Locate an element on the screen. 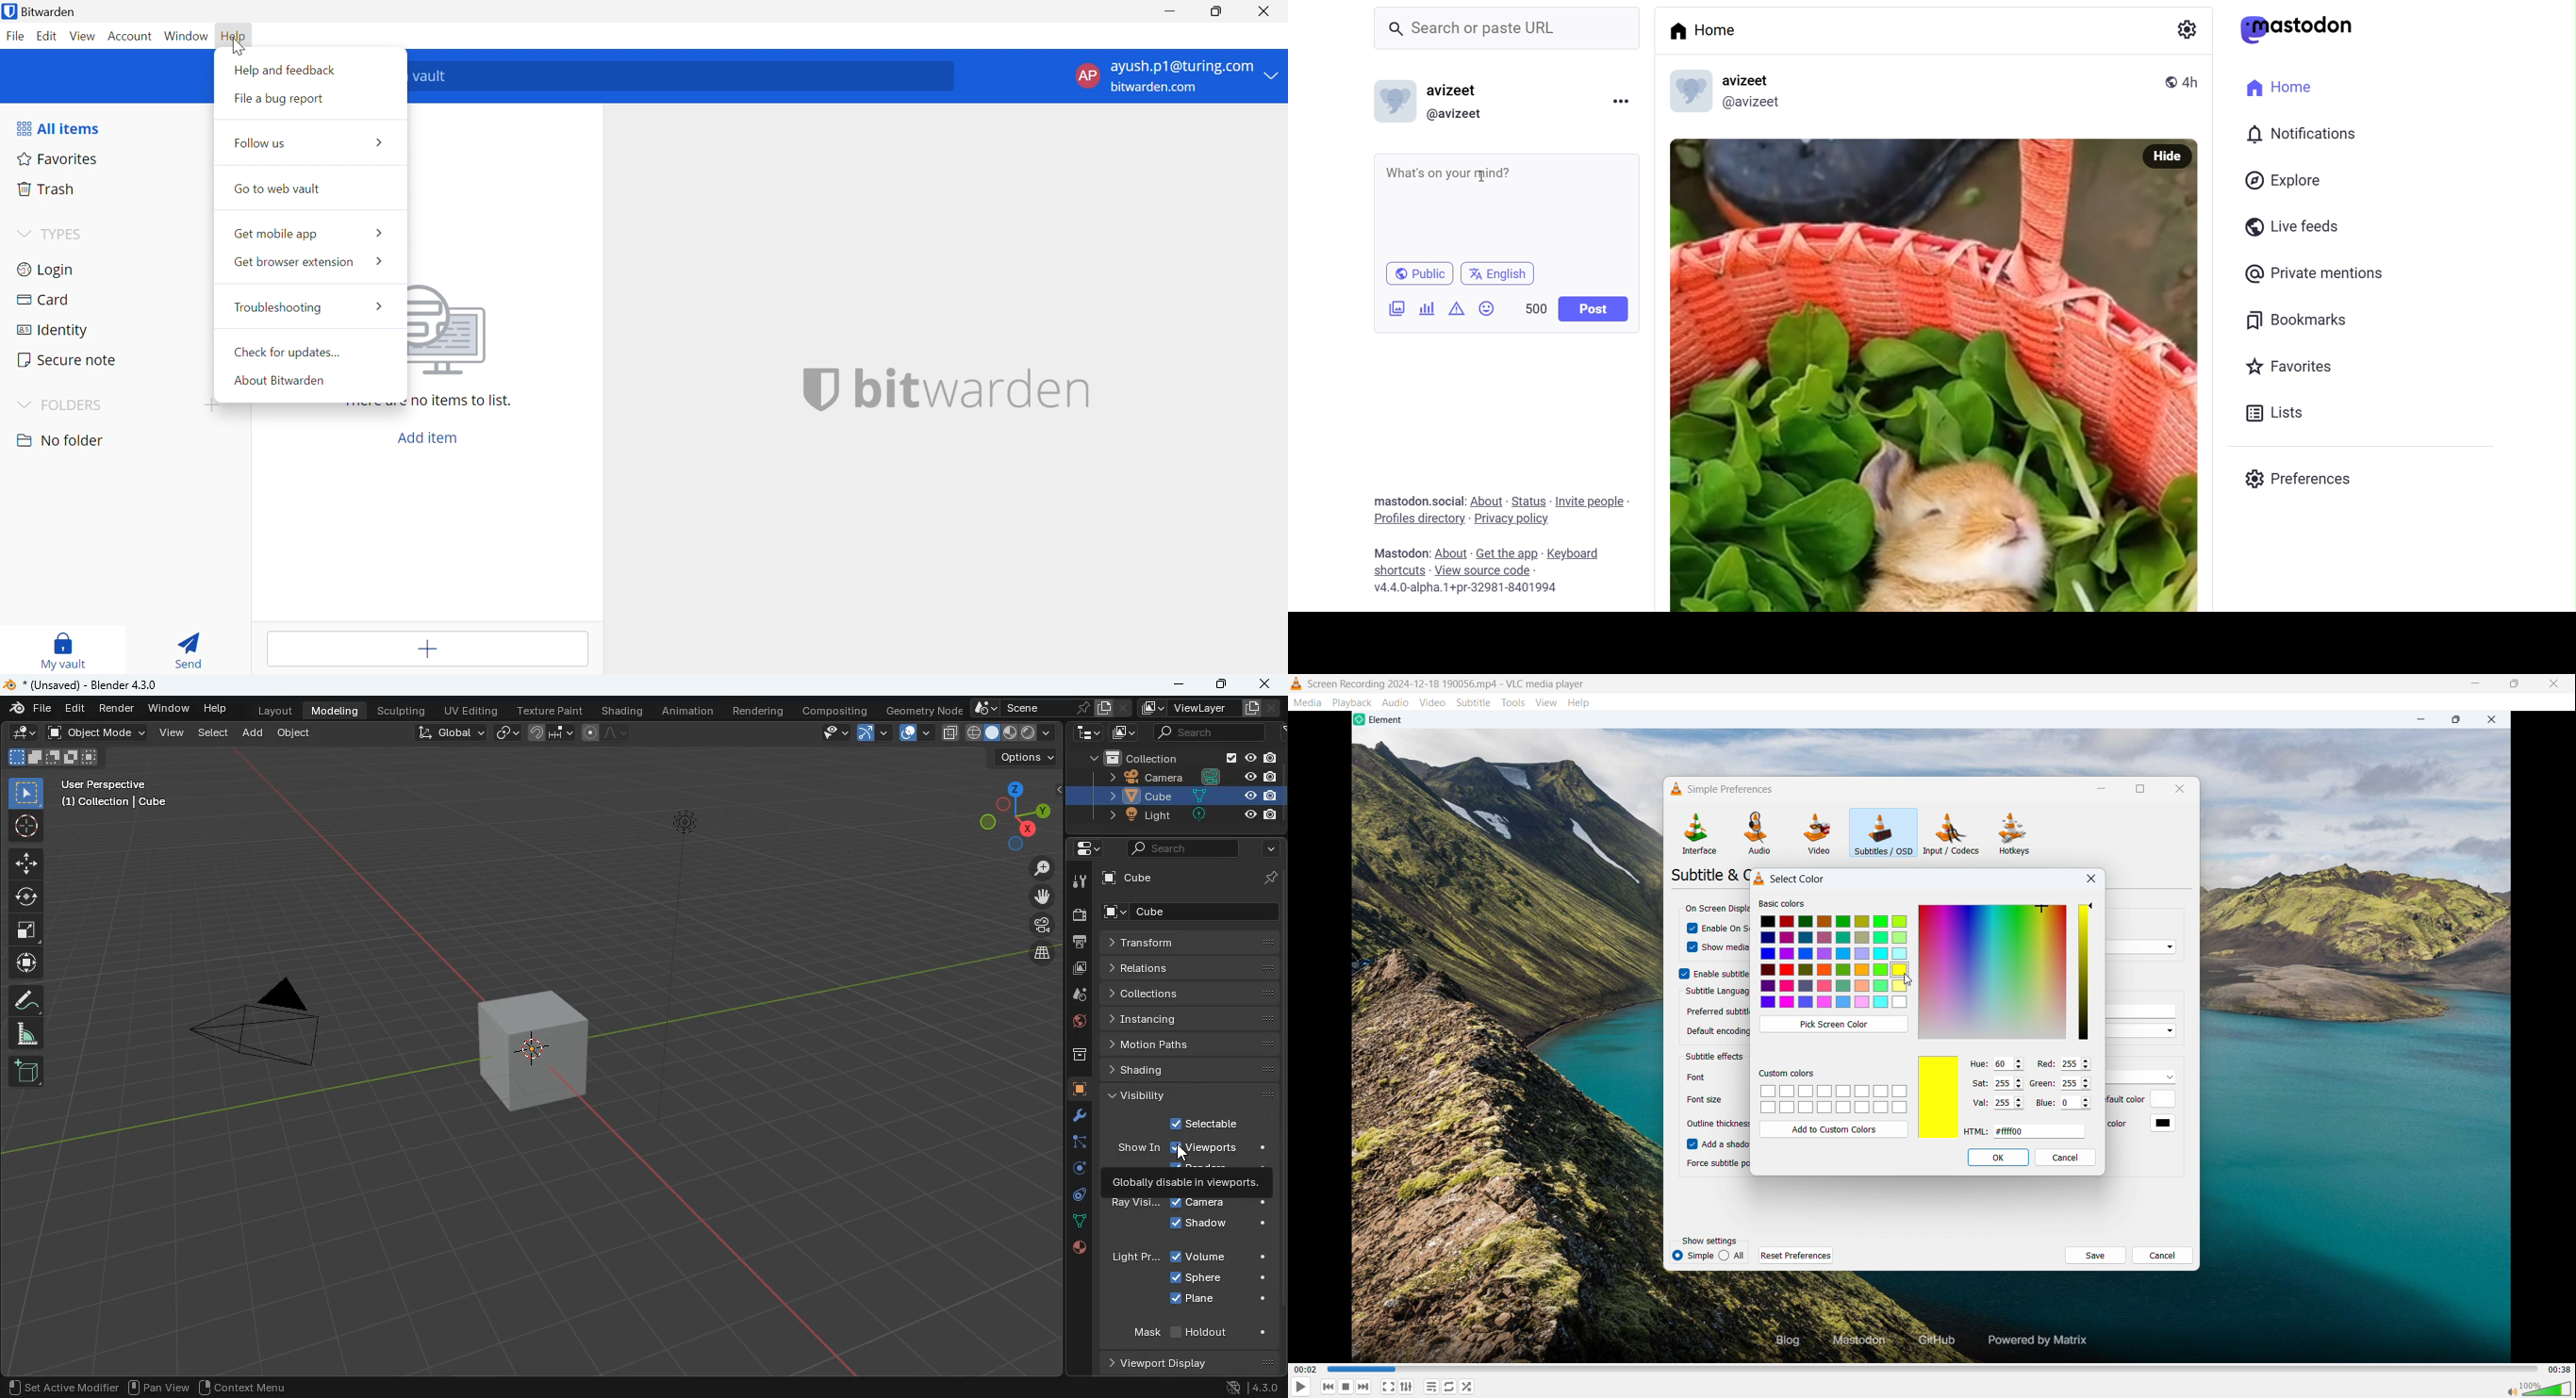 The width and height of the screenshot is (2576, 1400). About Bitwarden is located at coordinates (282, 380).